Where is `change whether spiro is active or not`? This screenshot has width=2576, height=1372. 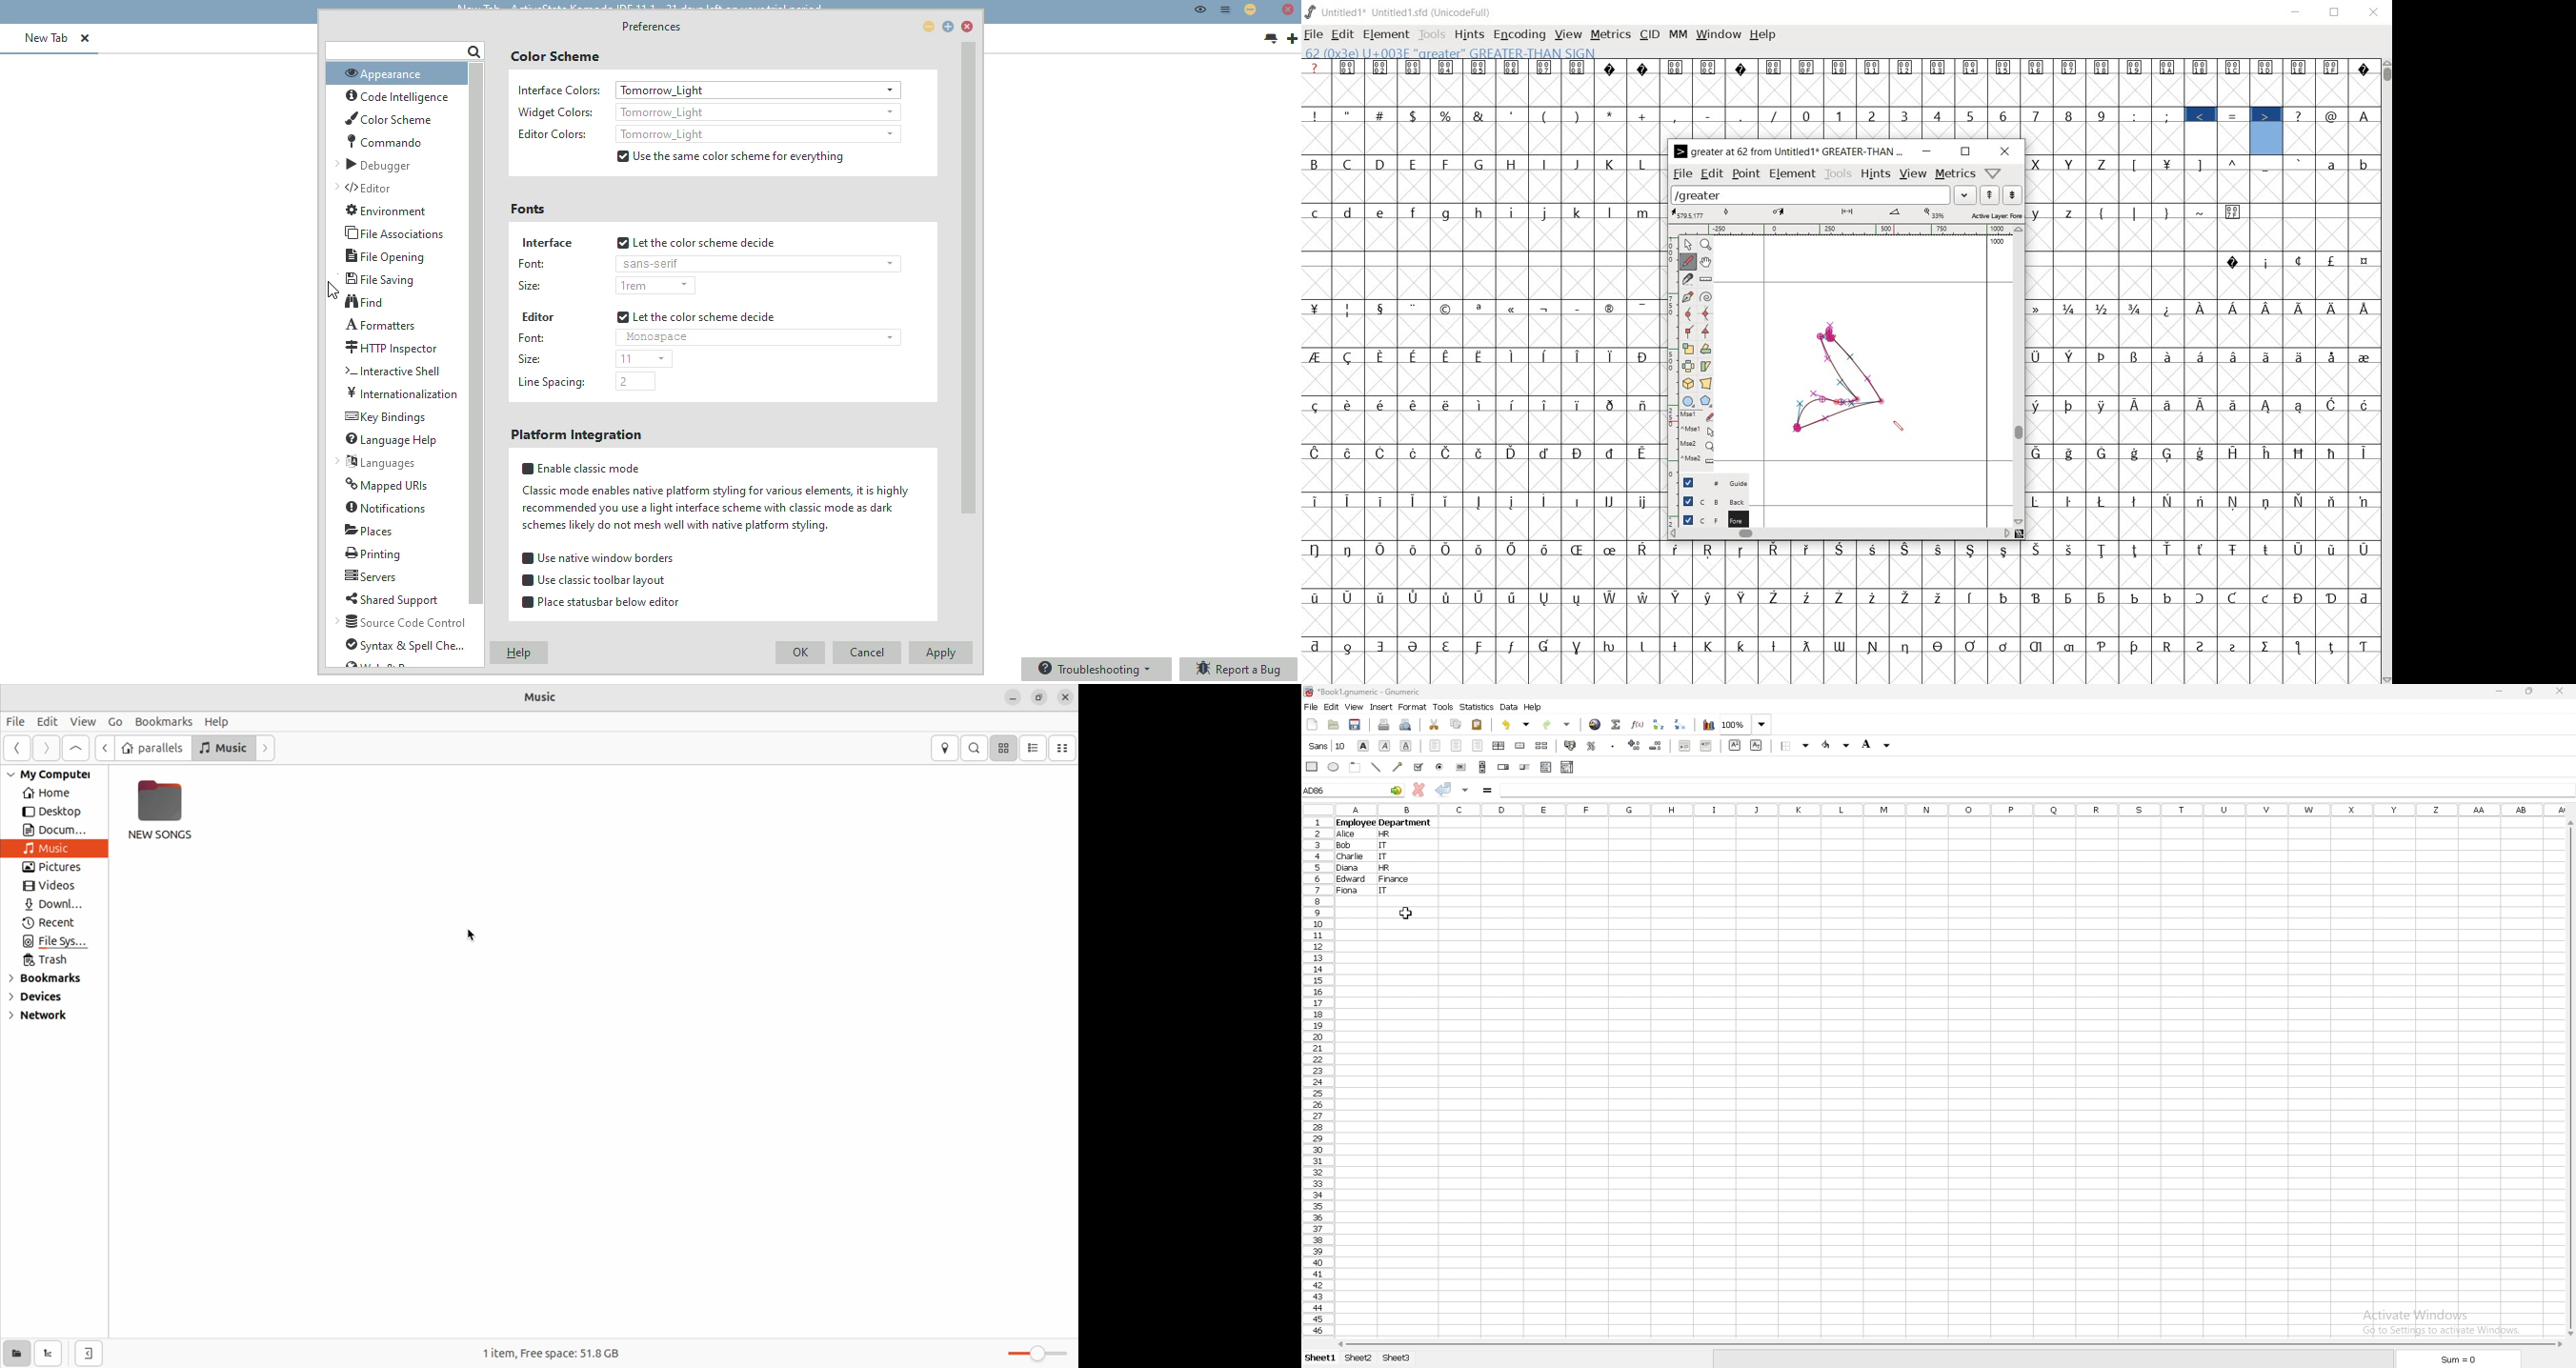
change whether spiro is active or not is located at coordinates (1706, 296).